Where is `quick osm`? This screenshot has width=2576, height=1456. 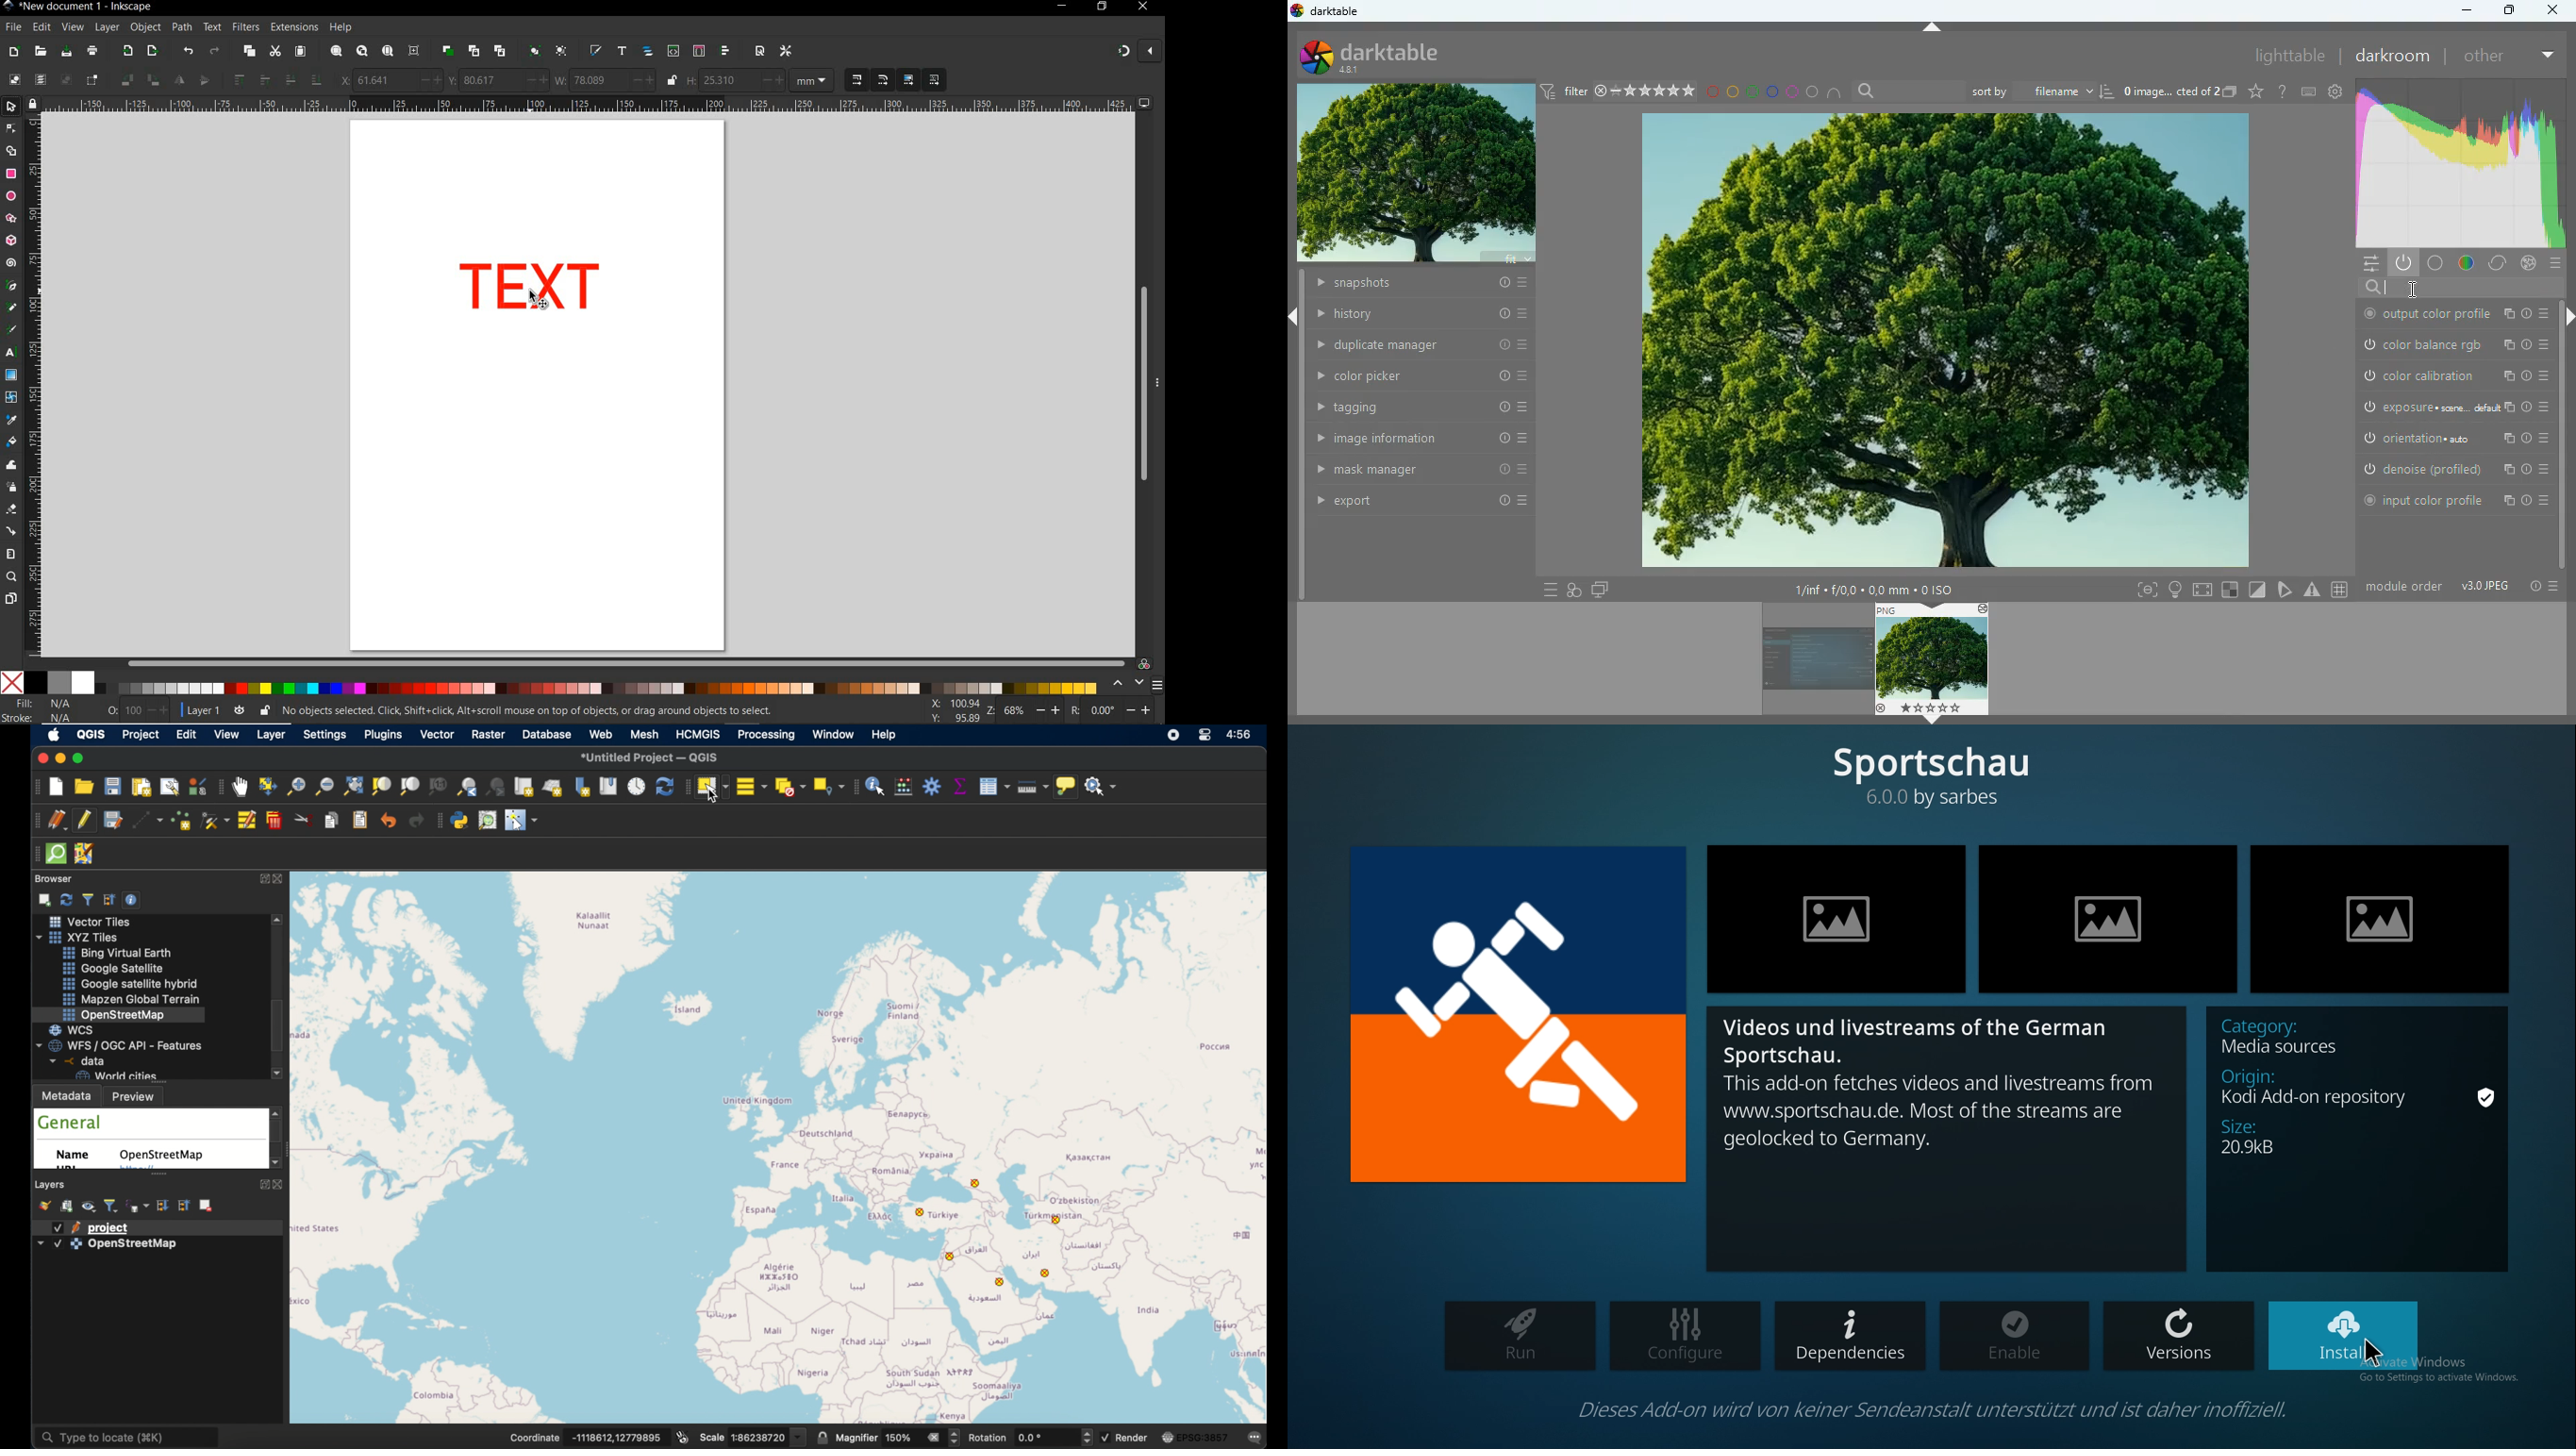 quick osm is located at coordinates (56, 854).